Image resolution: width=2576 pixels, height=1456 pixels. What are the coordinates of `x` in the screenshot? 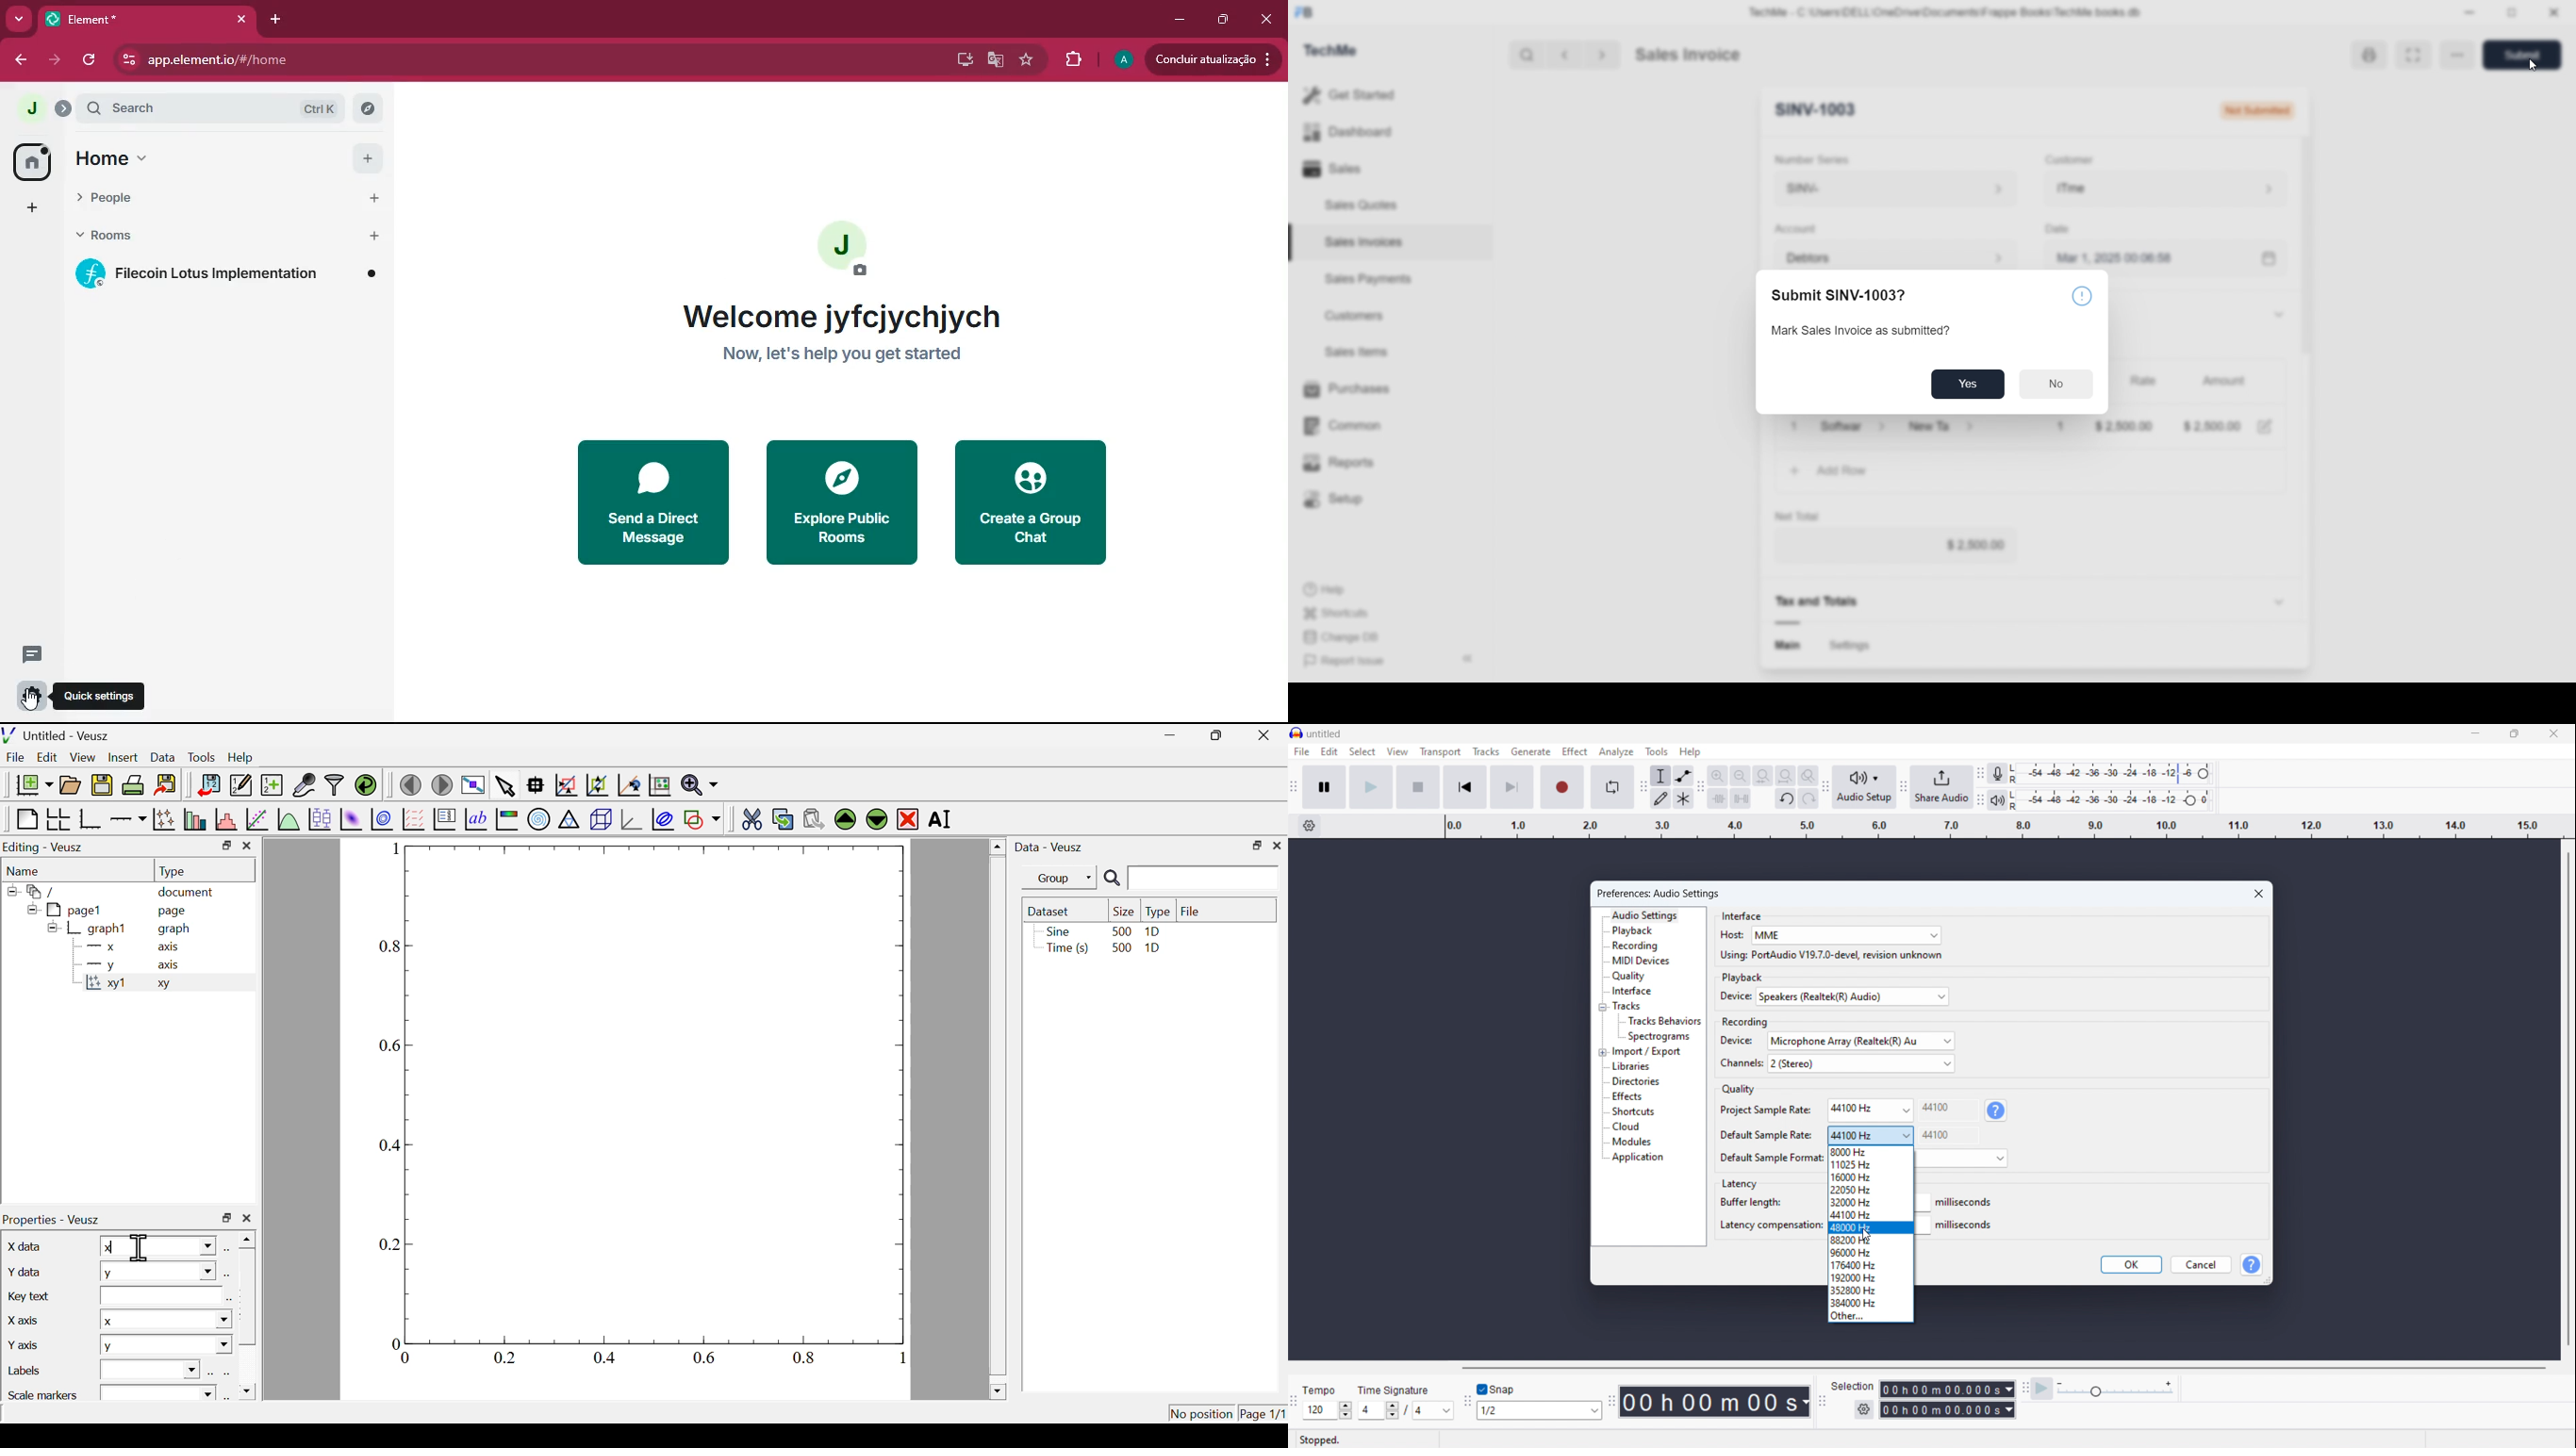 It's located at (158, 1246).